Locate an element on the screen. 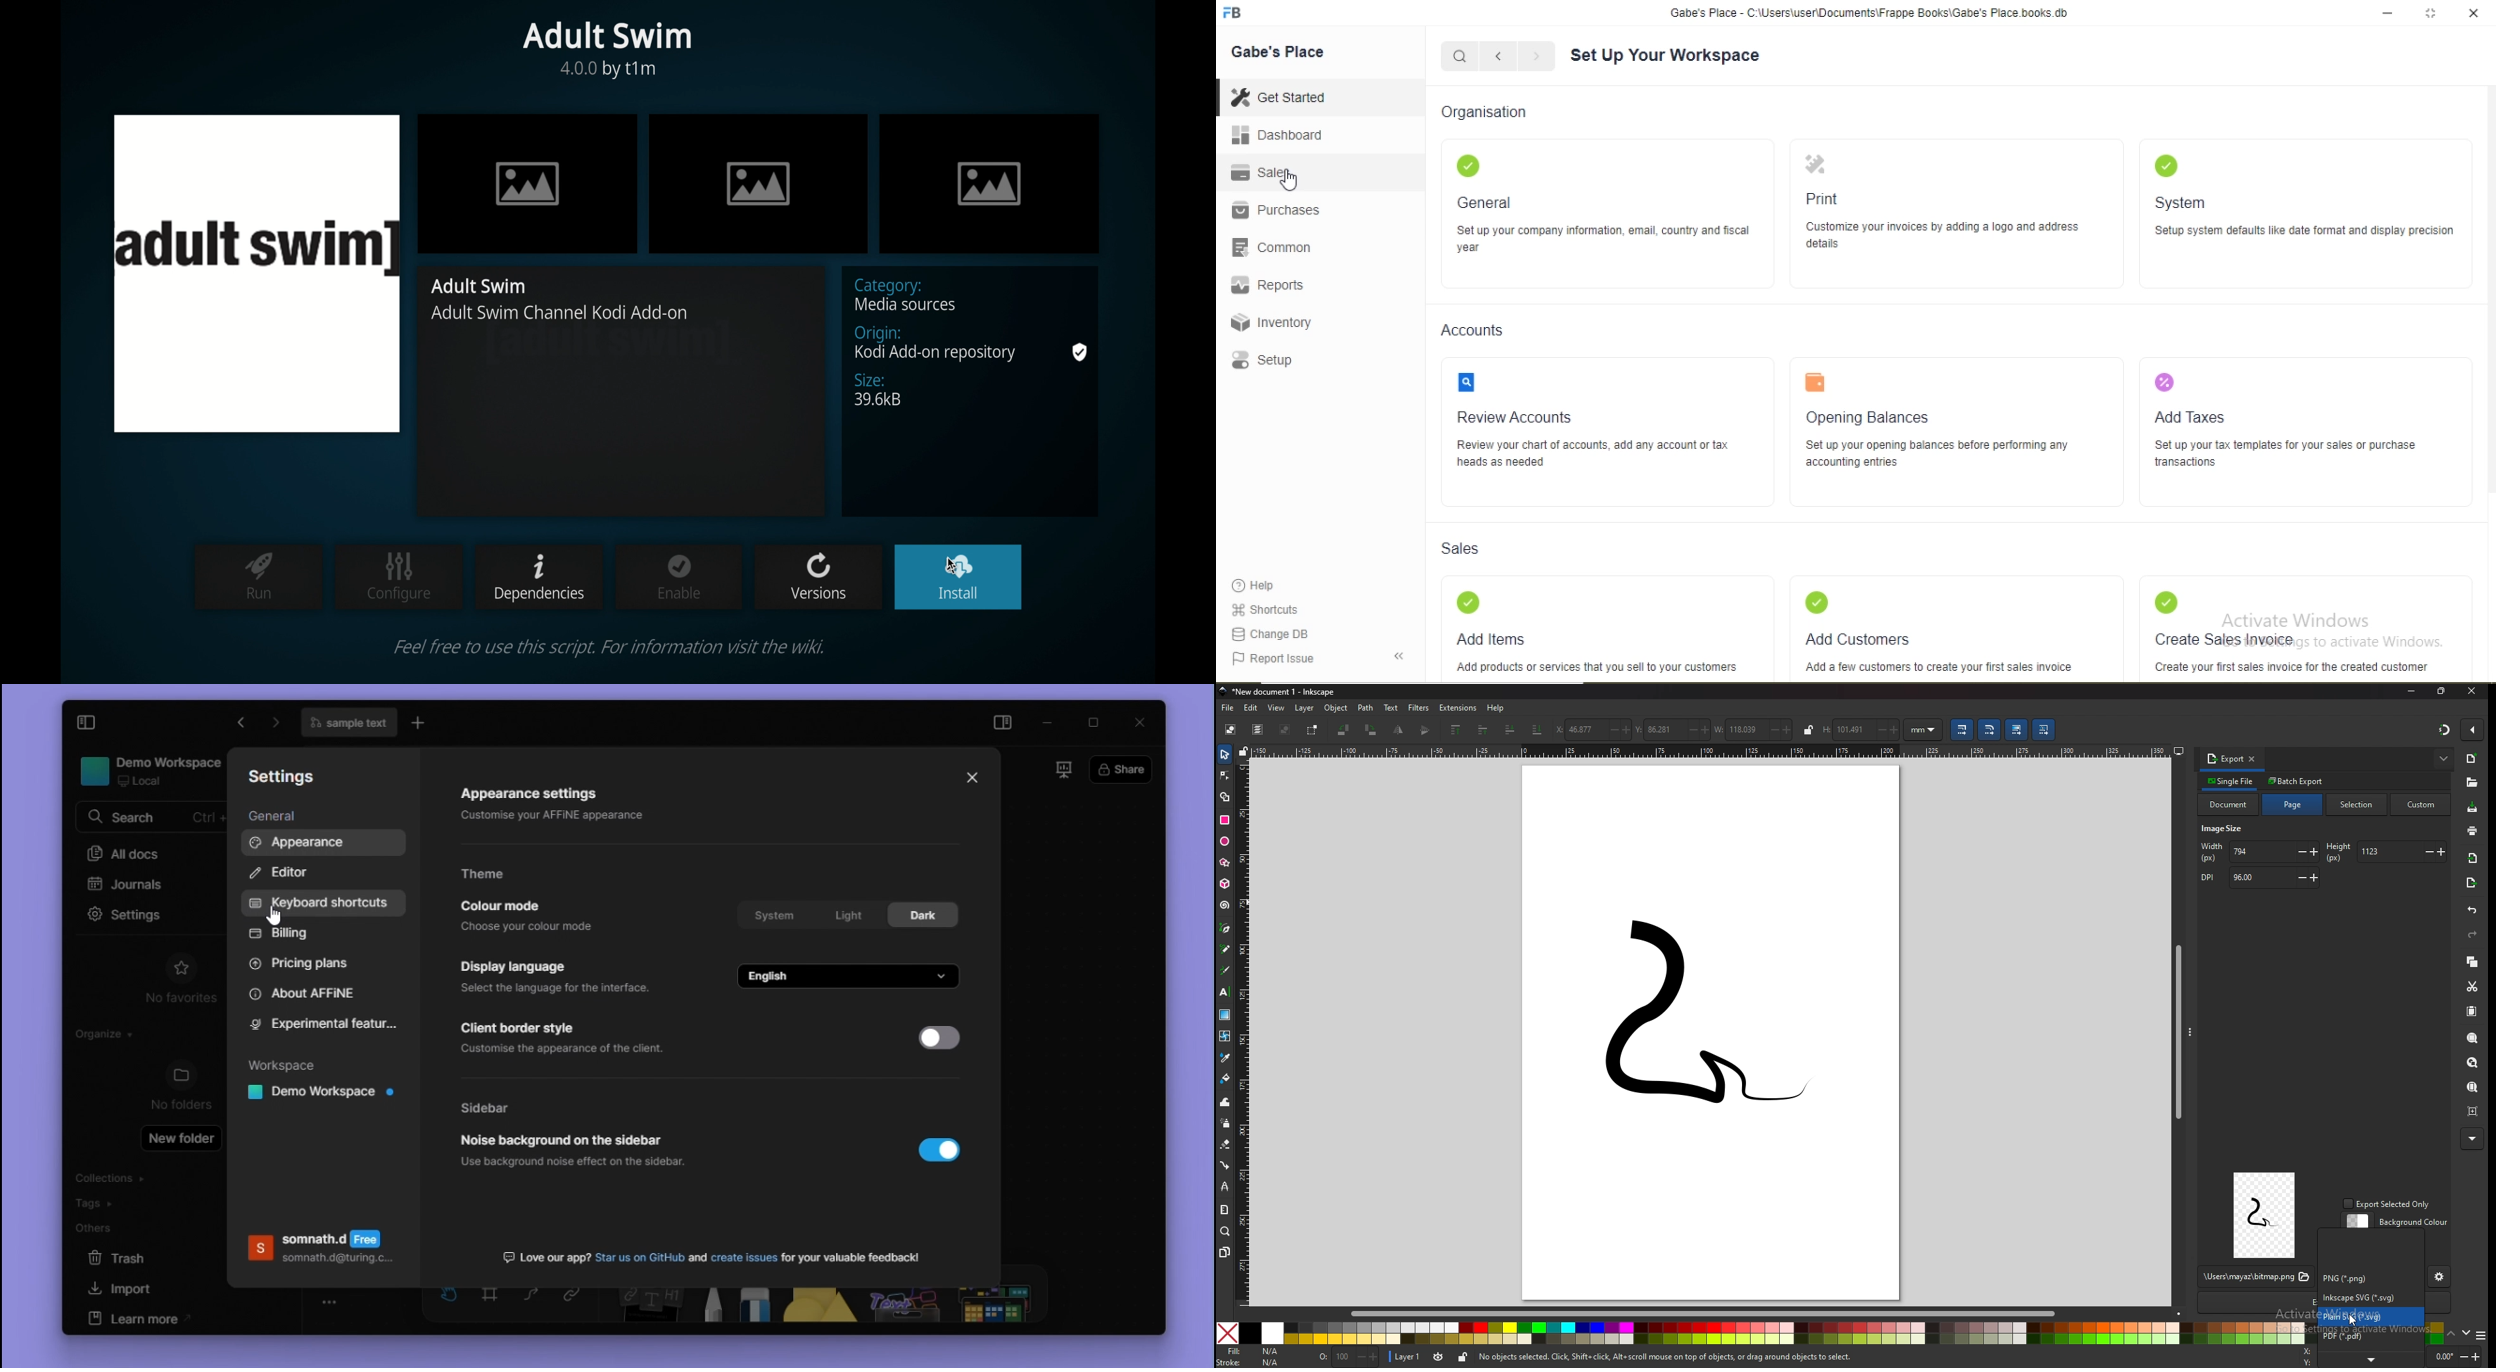 The height and width of the screenshot is (1372, 2520). Organisation is located at coordinates (1492, 110).